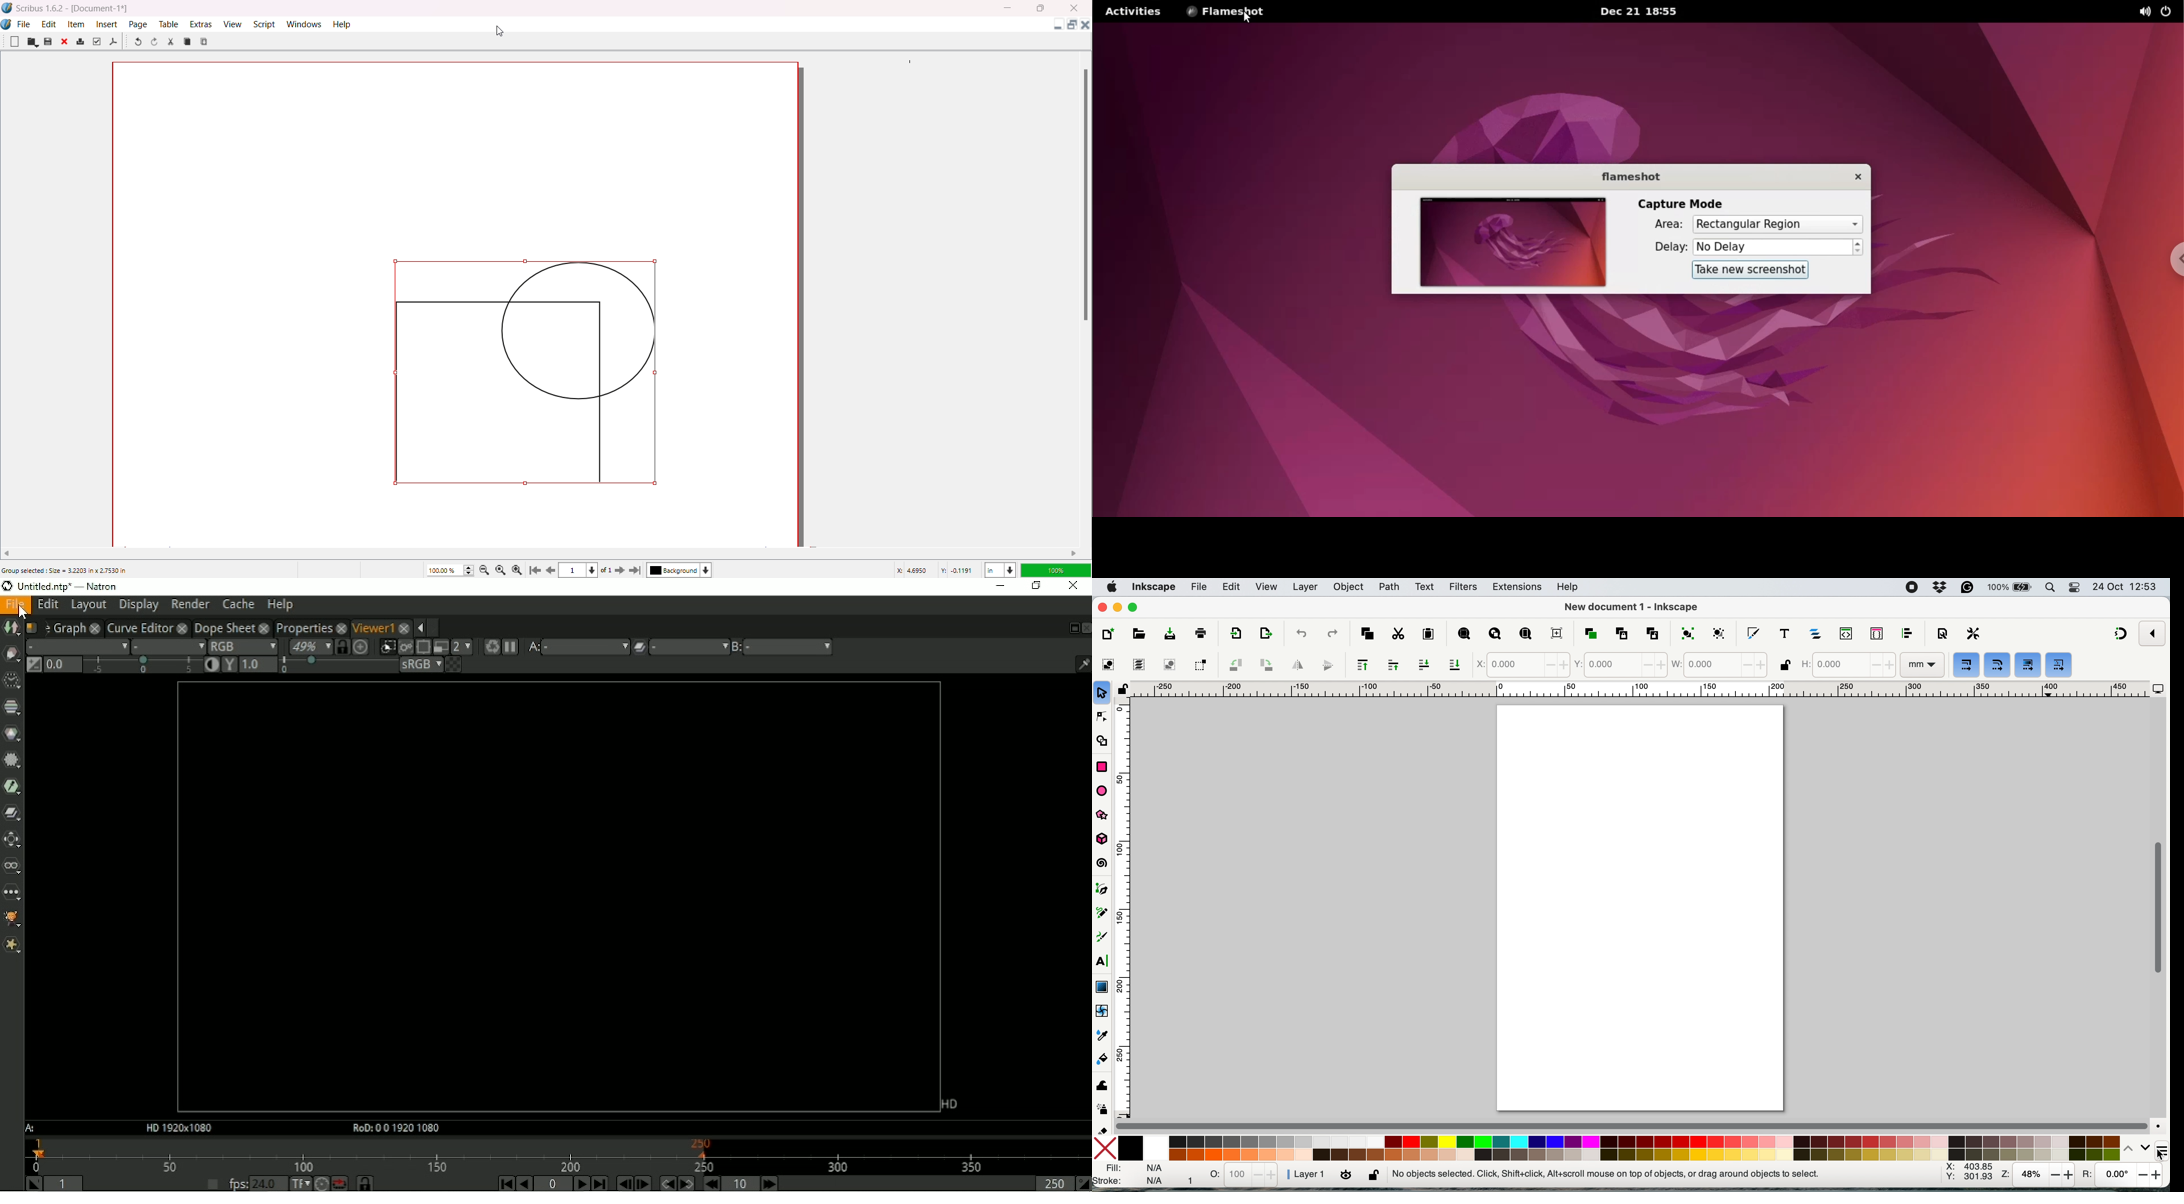 This screenshot has height=1204, width=2184. Describe the element at coordinates (1850, 633) in the screenshot. I see `xml editor` at that location.